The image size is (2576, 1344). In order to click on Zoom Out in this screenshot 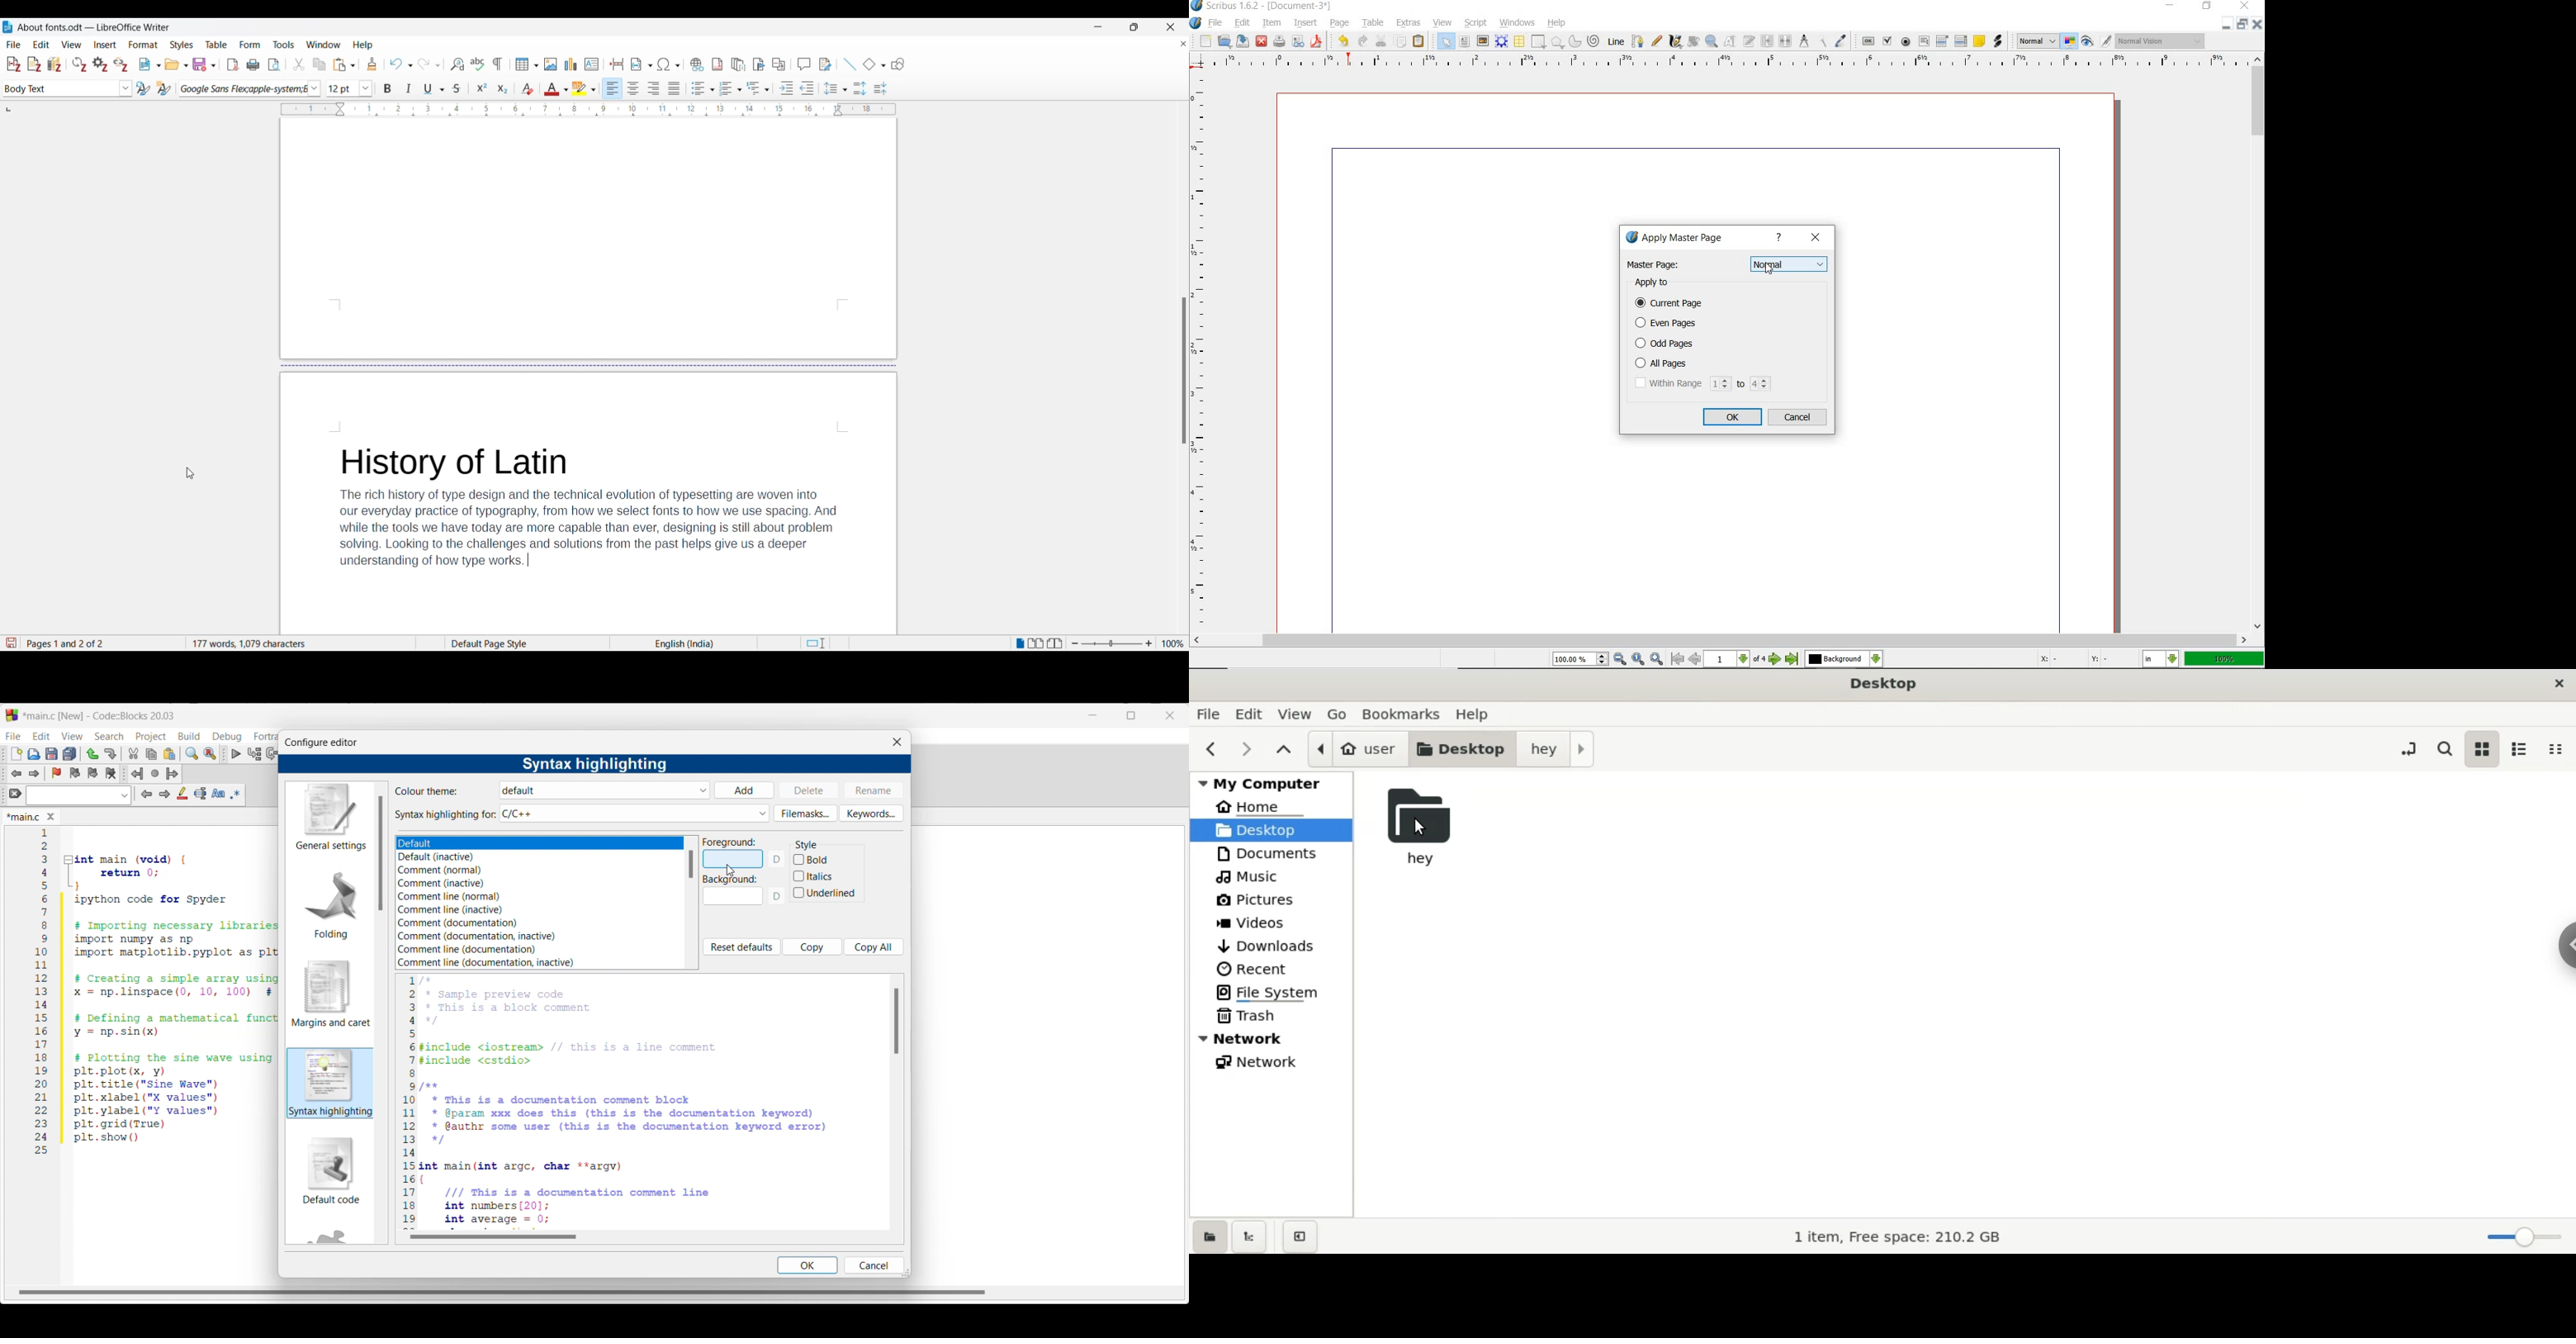, I will do `click(1619, 659)`.